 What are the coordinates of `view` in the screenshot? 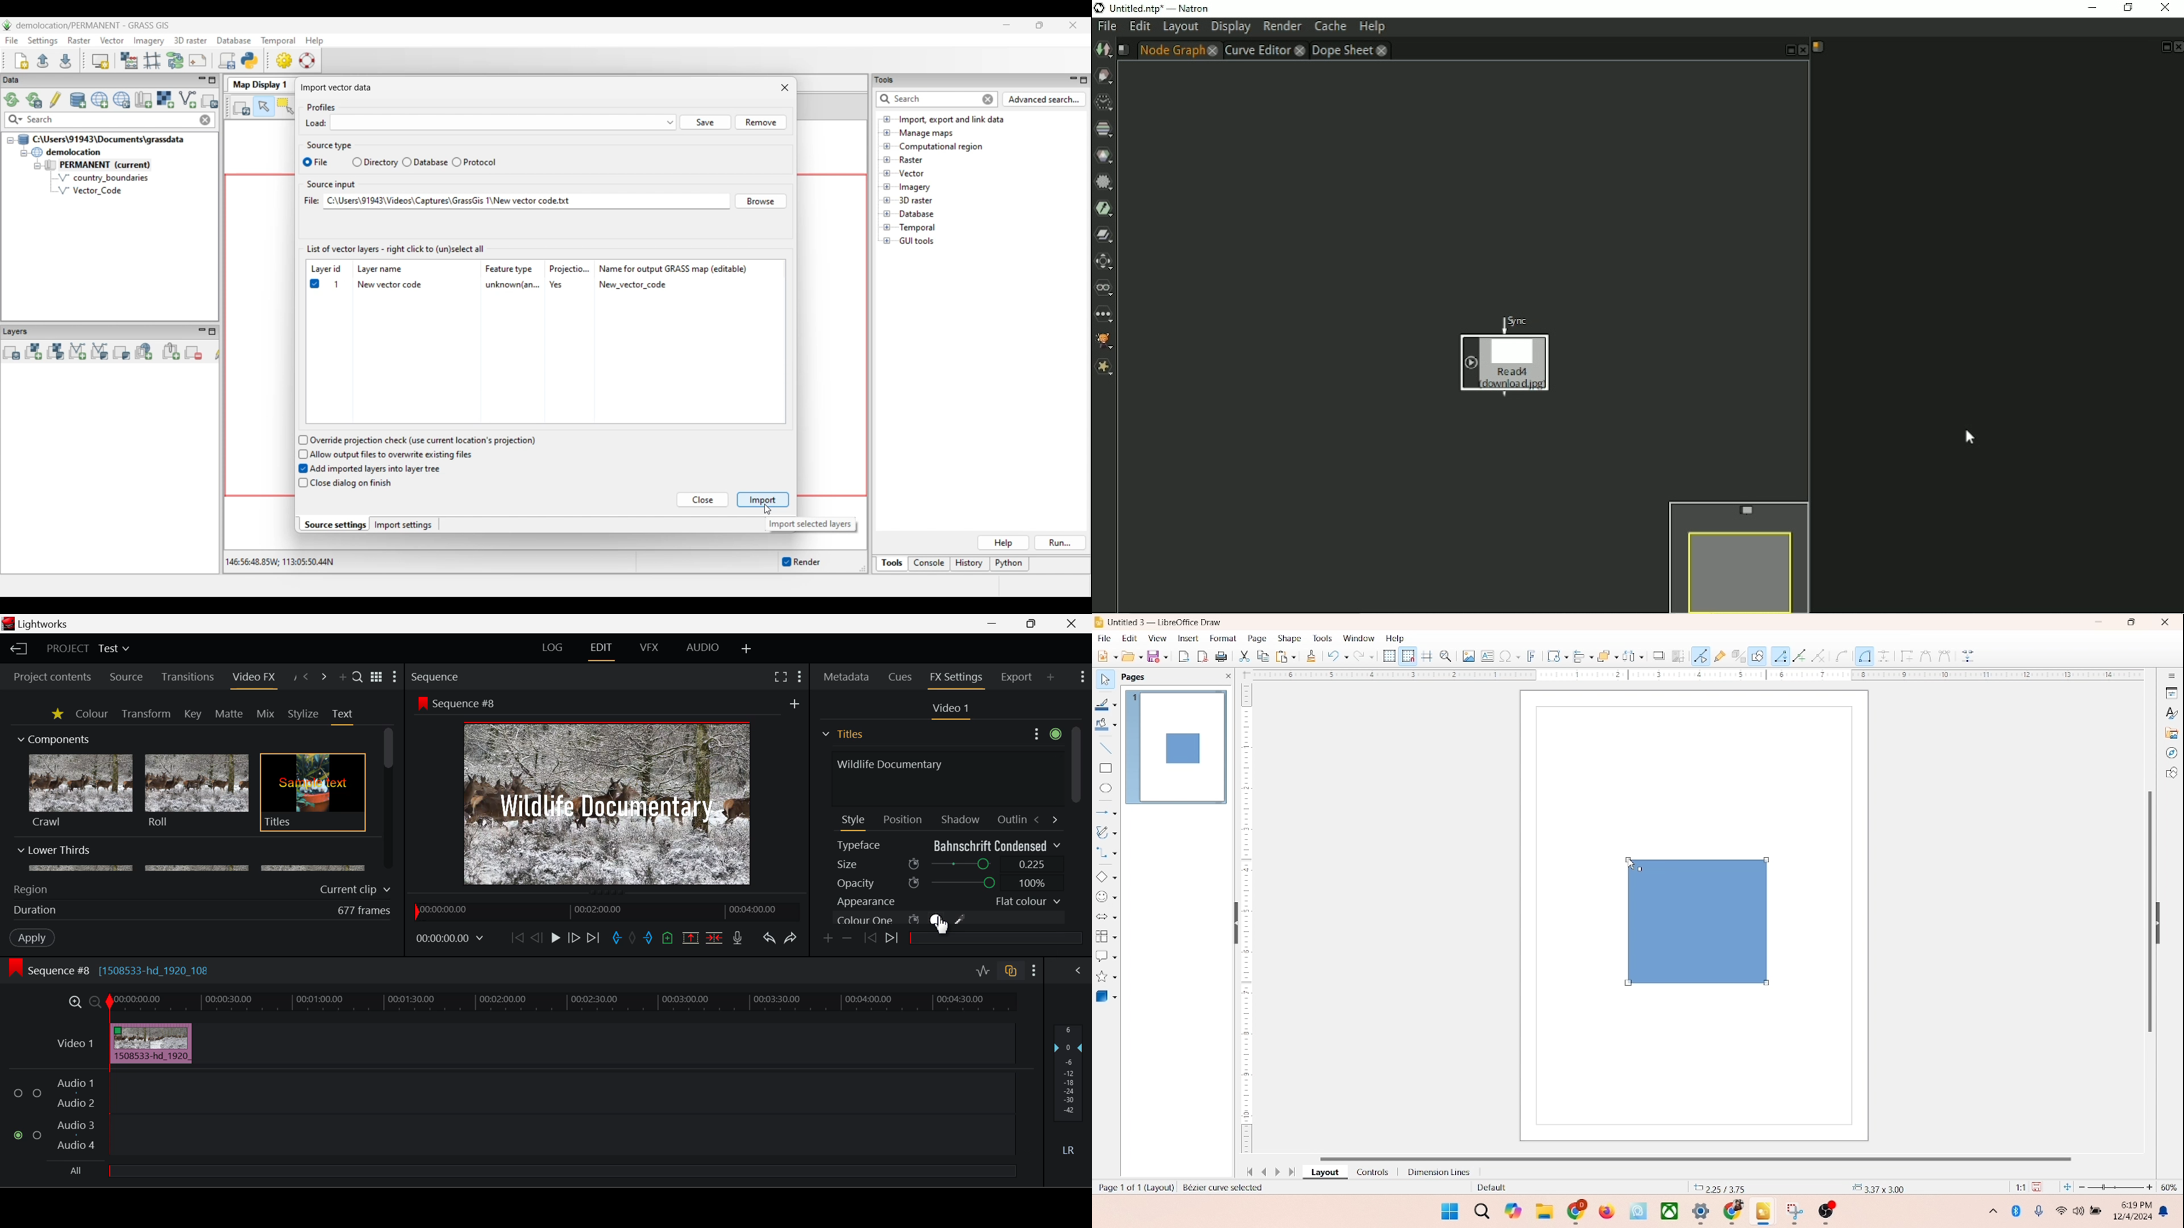 It's located at (1153, 638).